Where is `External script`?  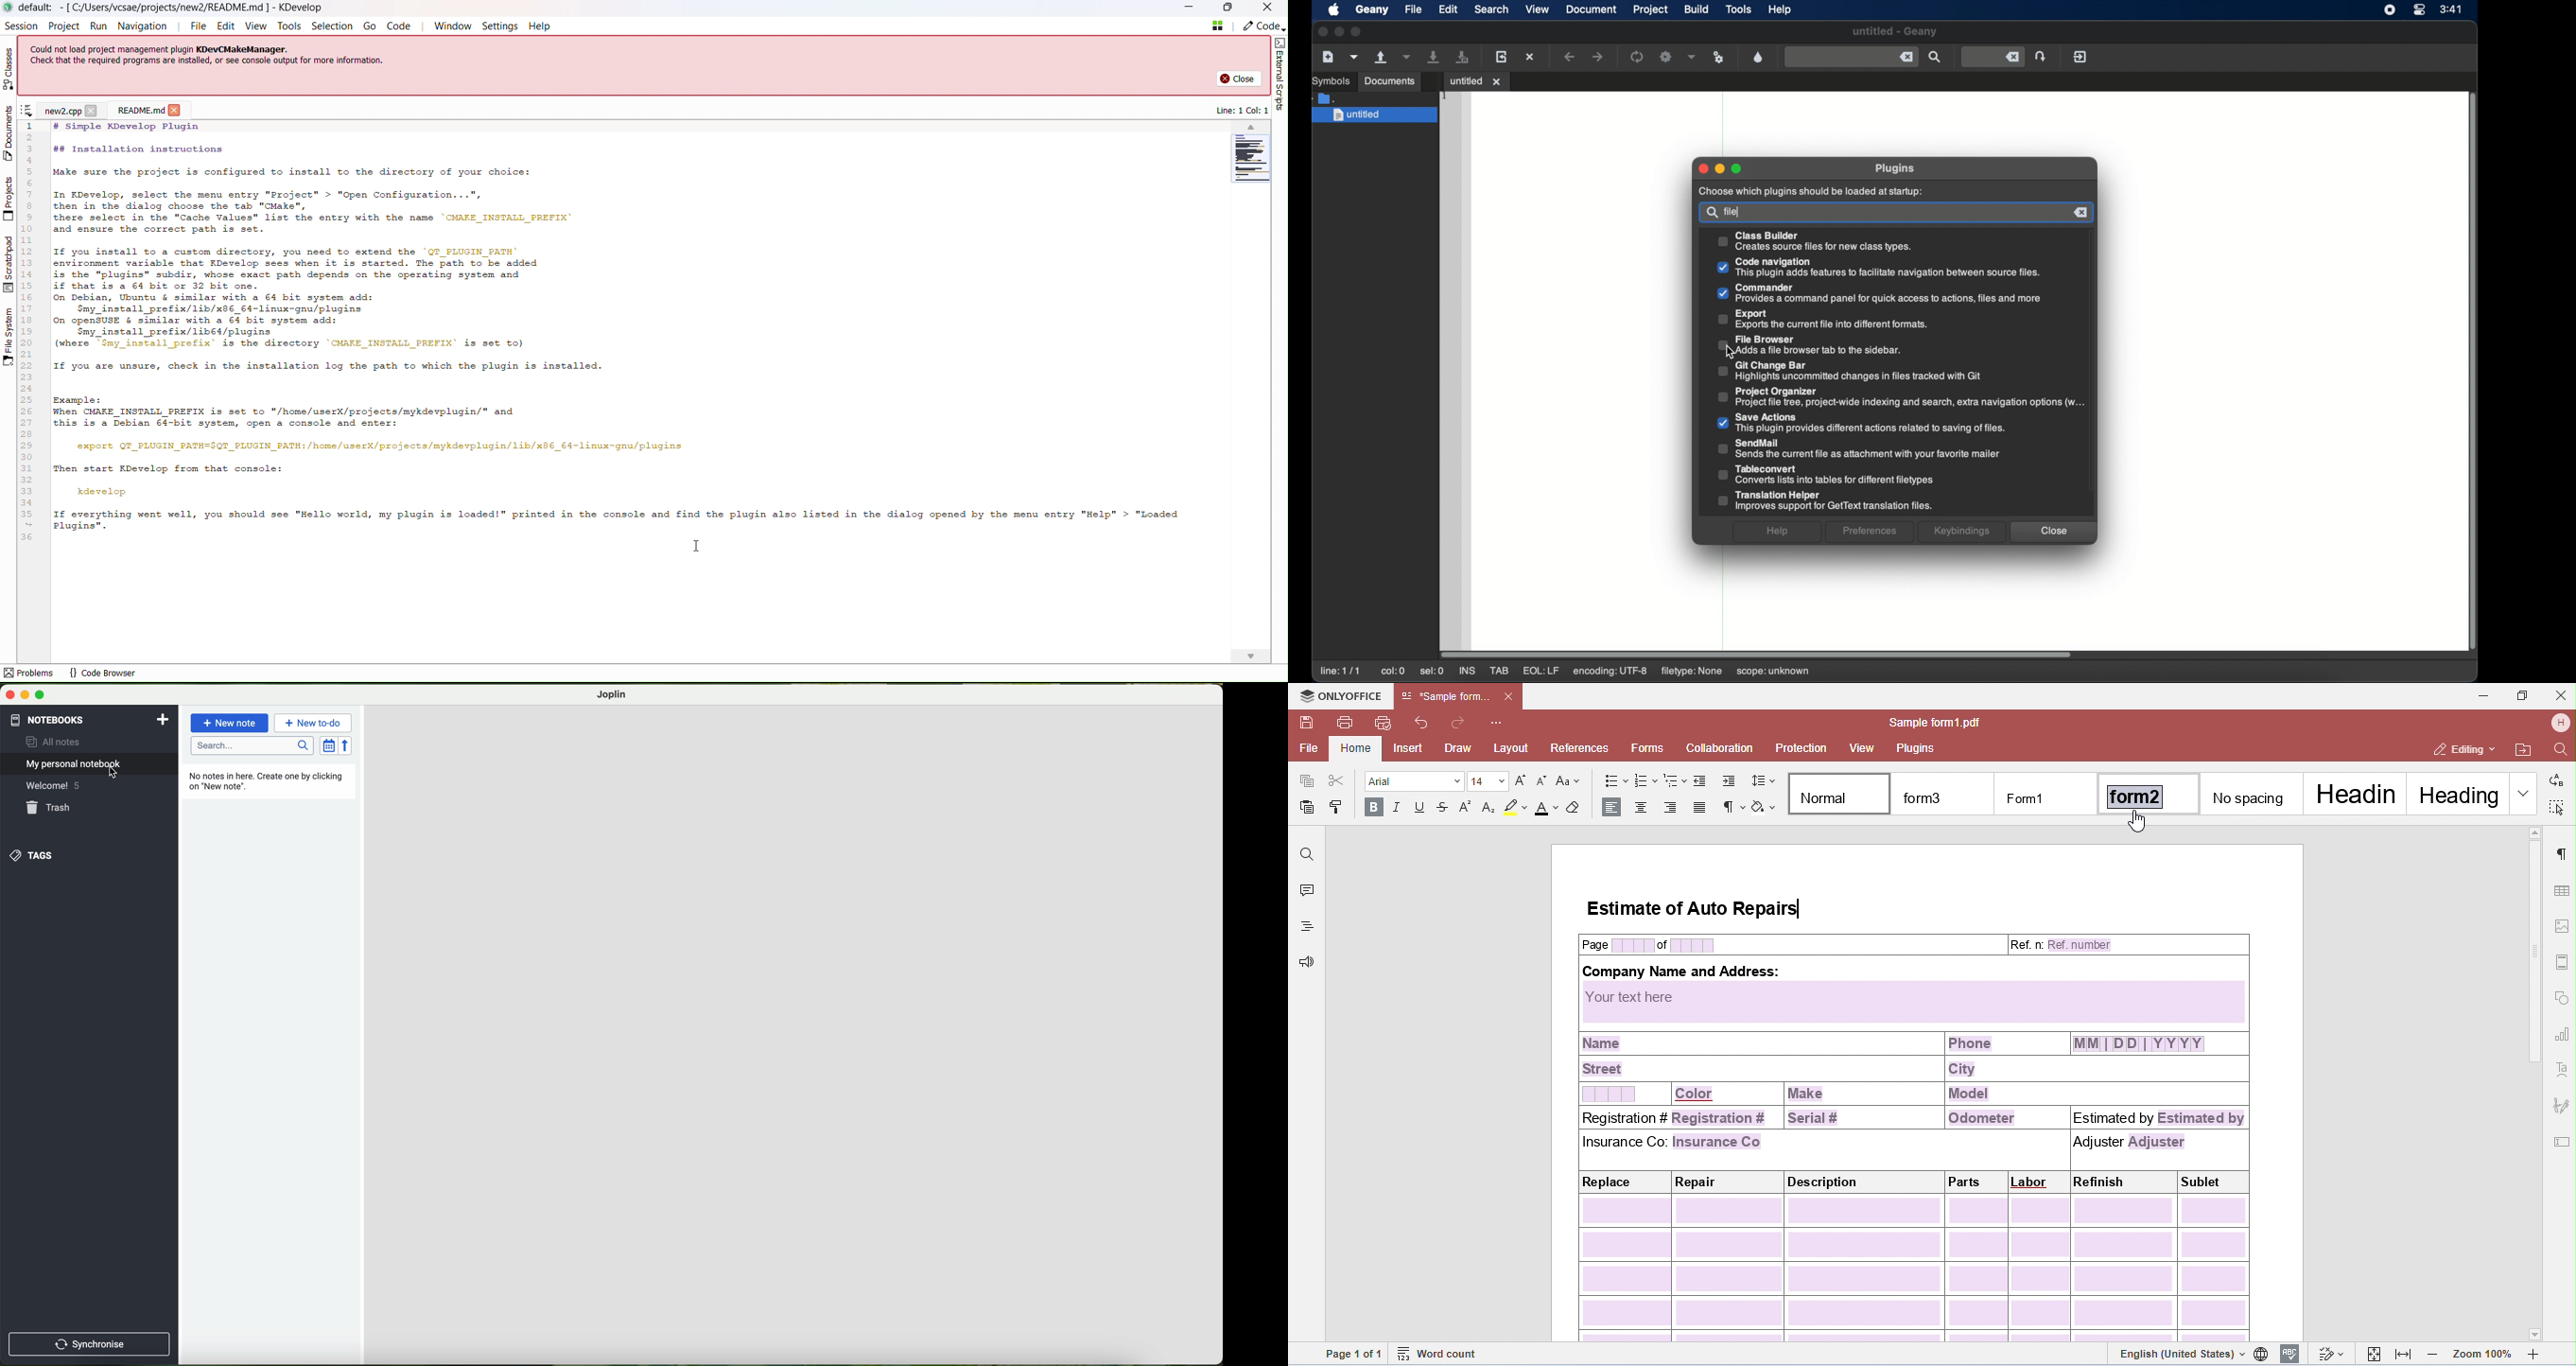 External script is located at coordinates (1280, 77).